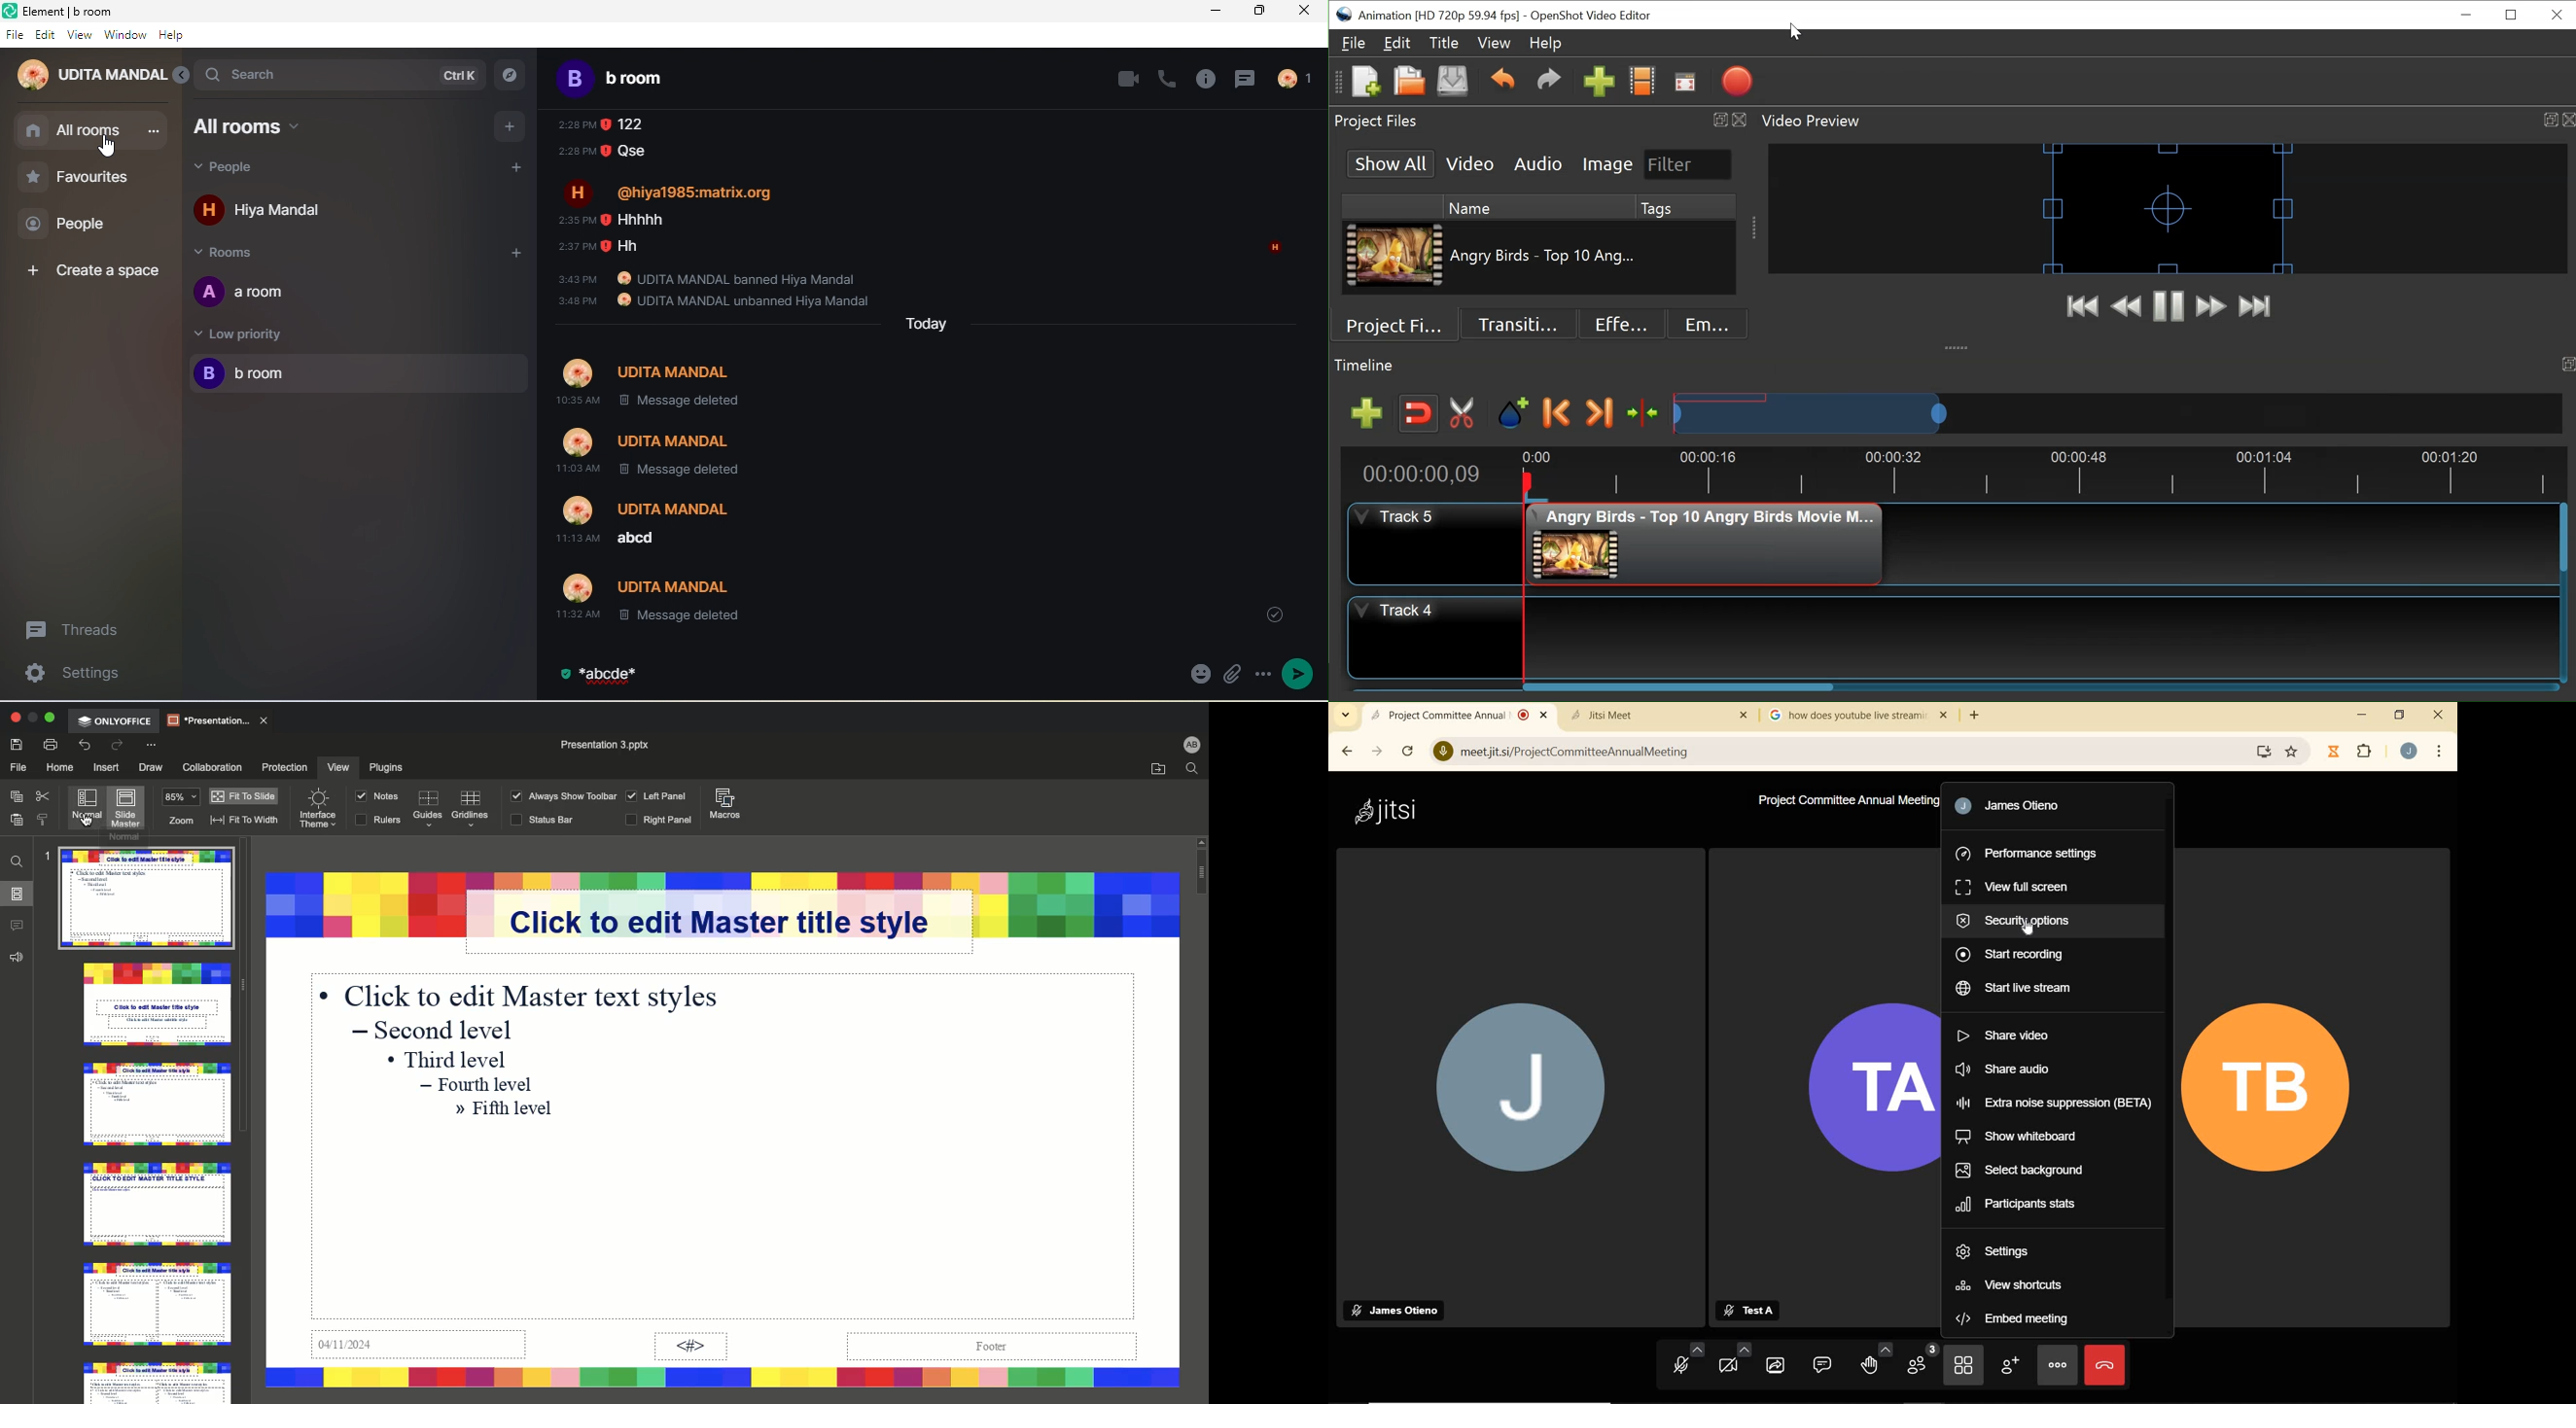  I want to click on Footer, so click(988, 1346).